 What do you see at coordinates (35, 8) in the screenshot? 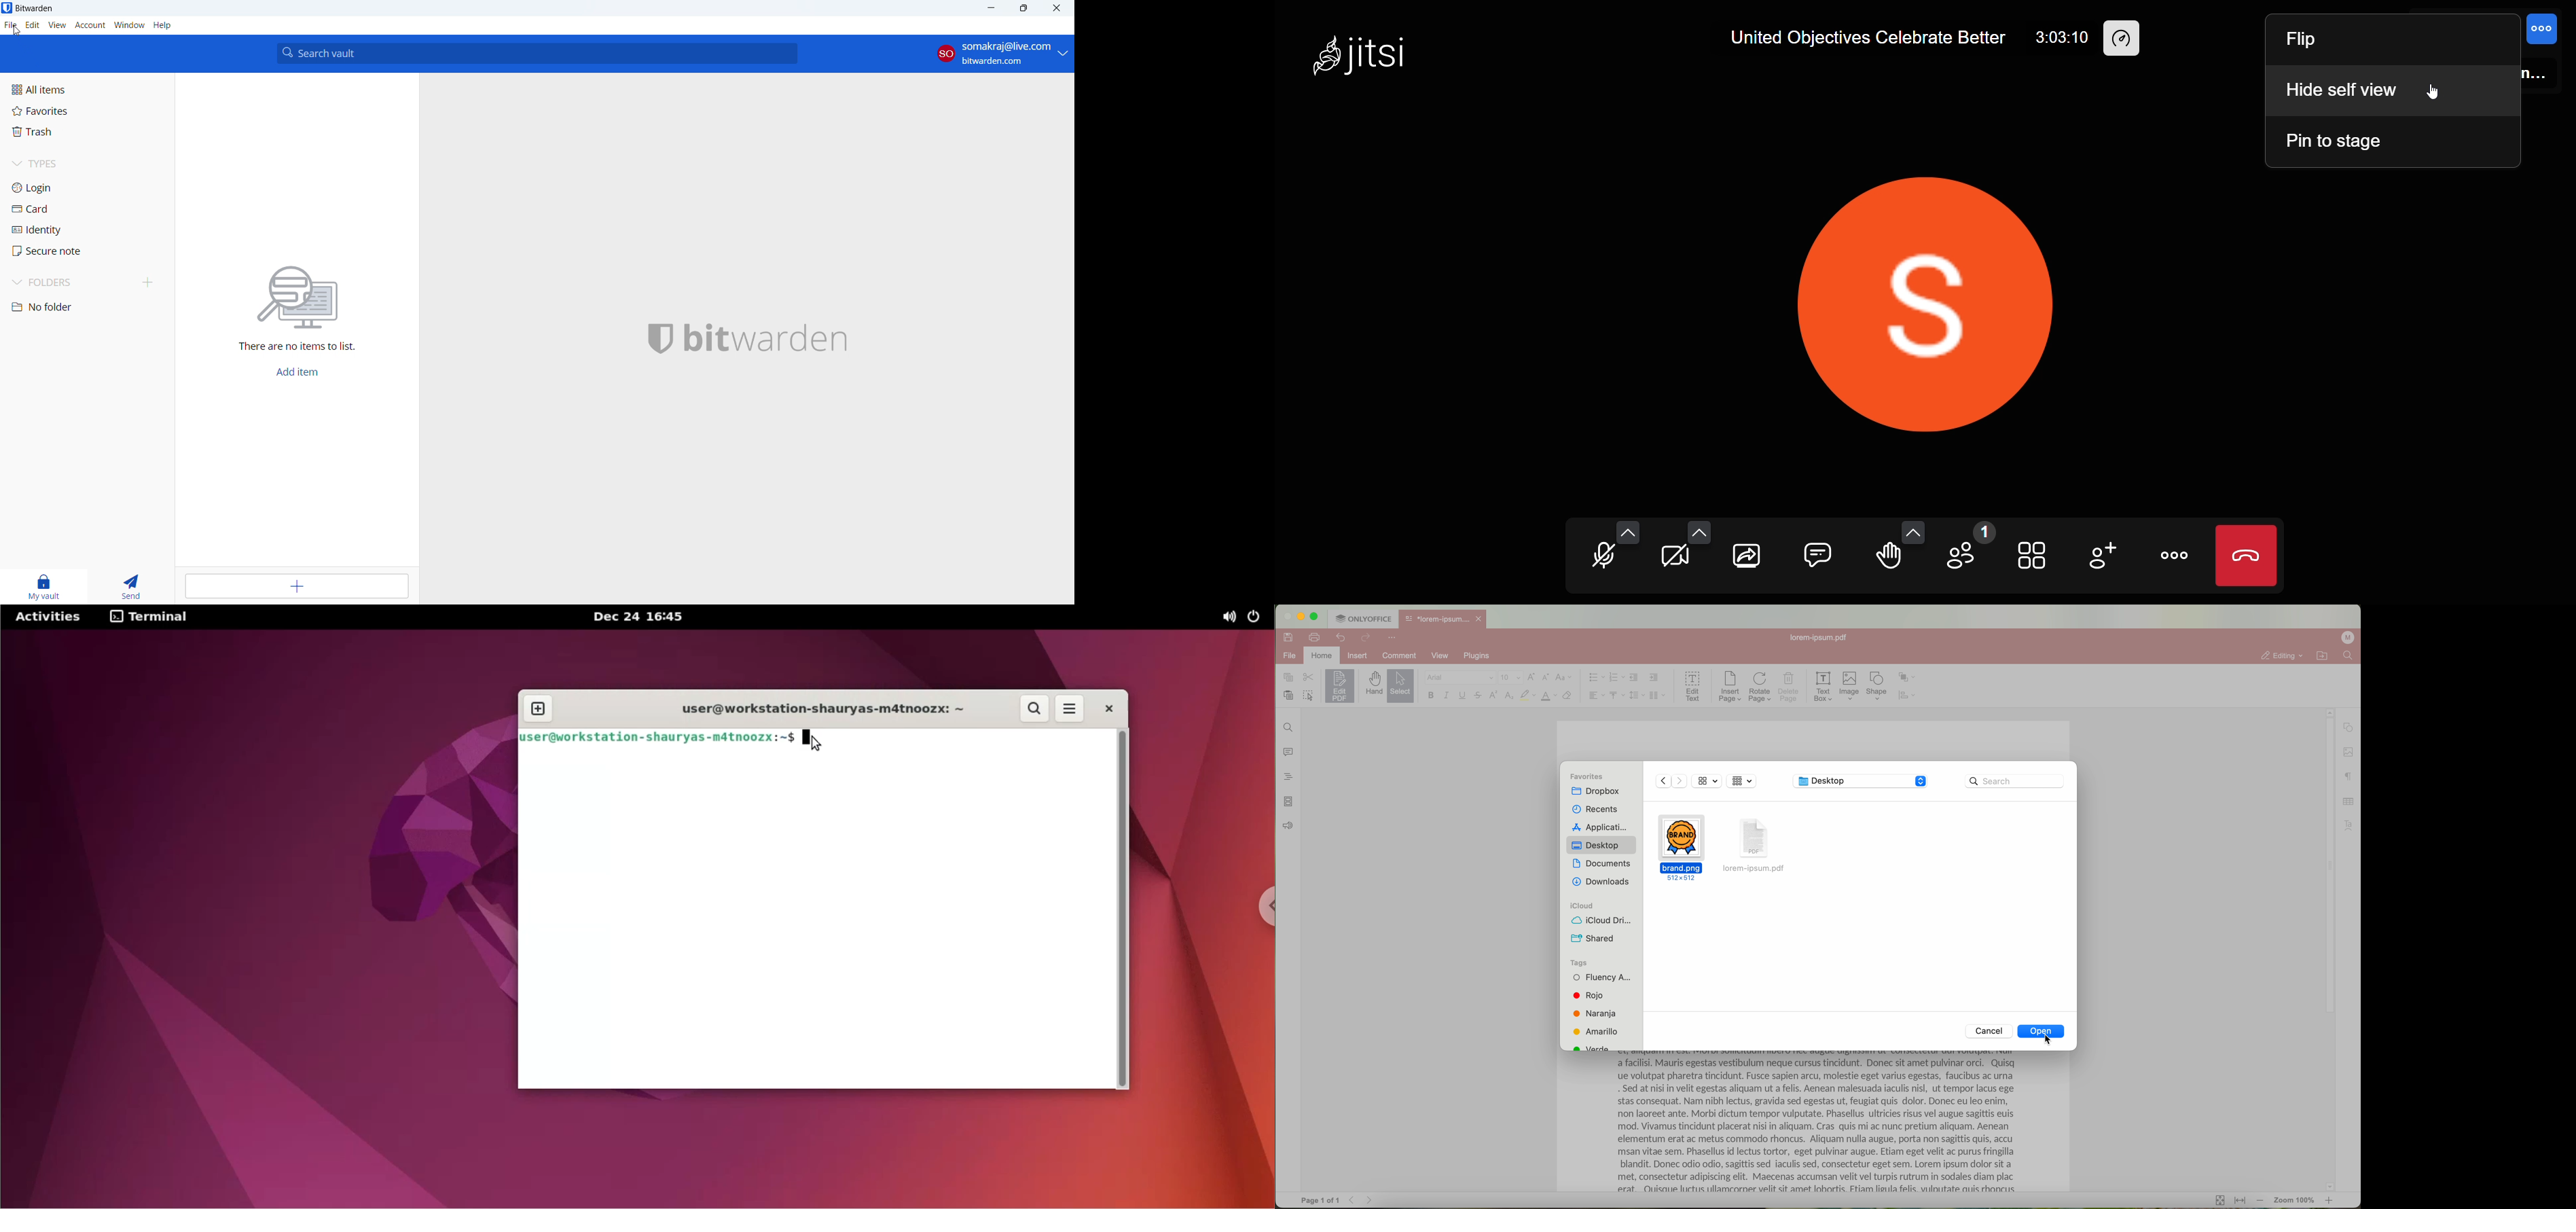
I see `title` at bounding box center [35, 8].